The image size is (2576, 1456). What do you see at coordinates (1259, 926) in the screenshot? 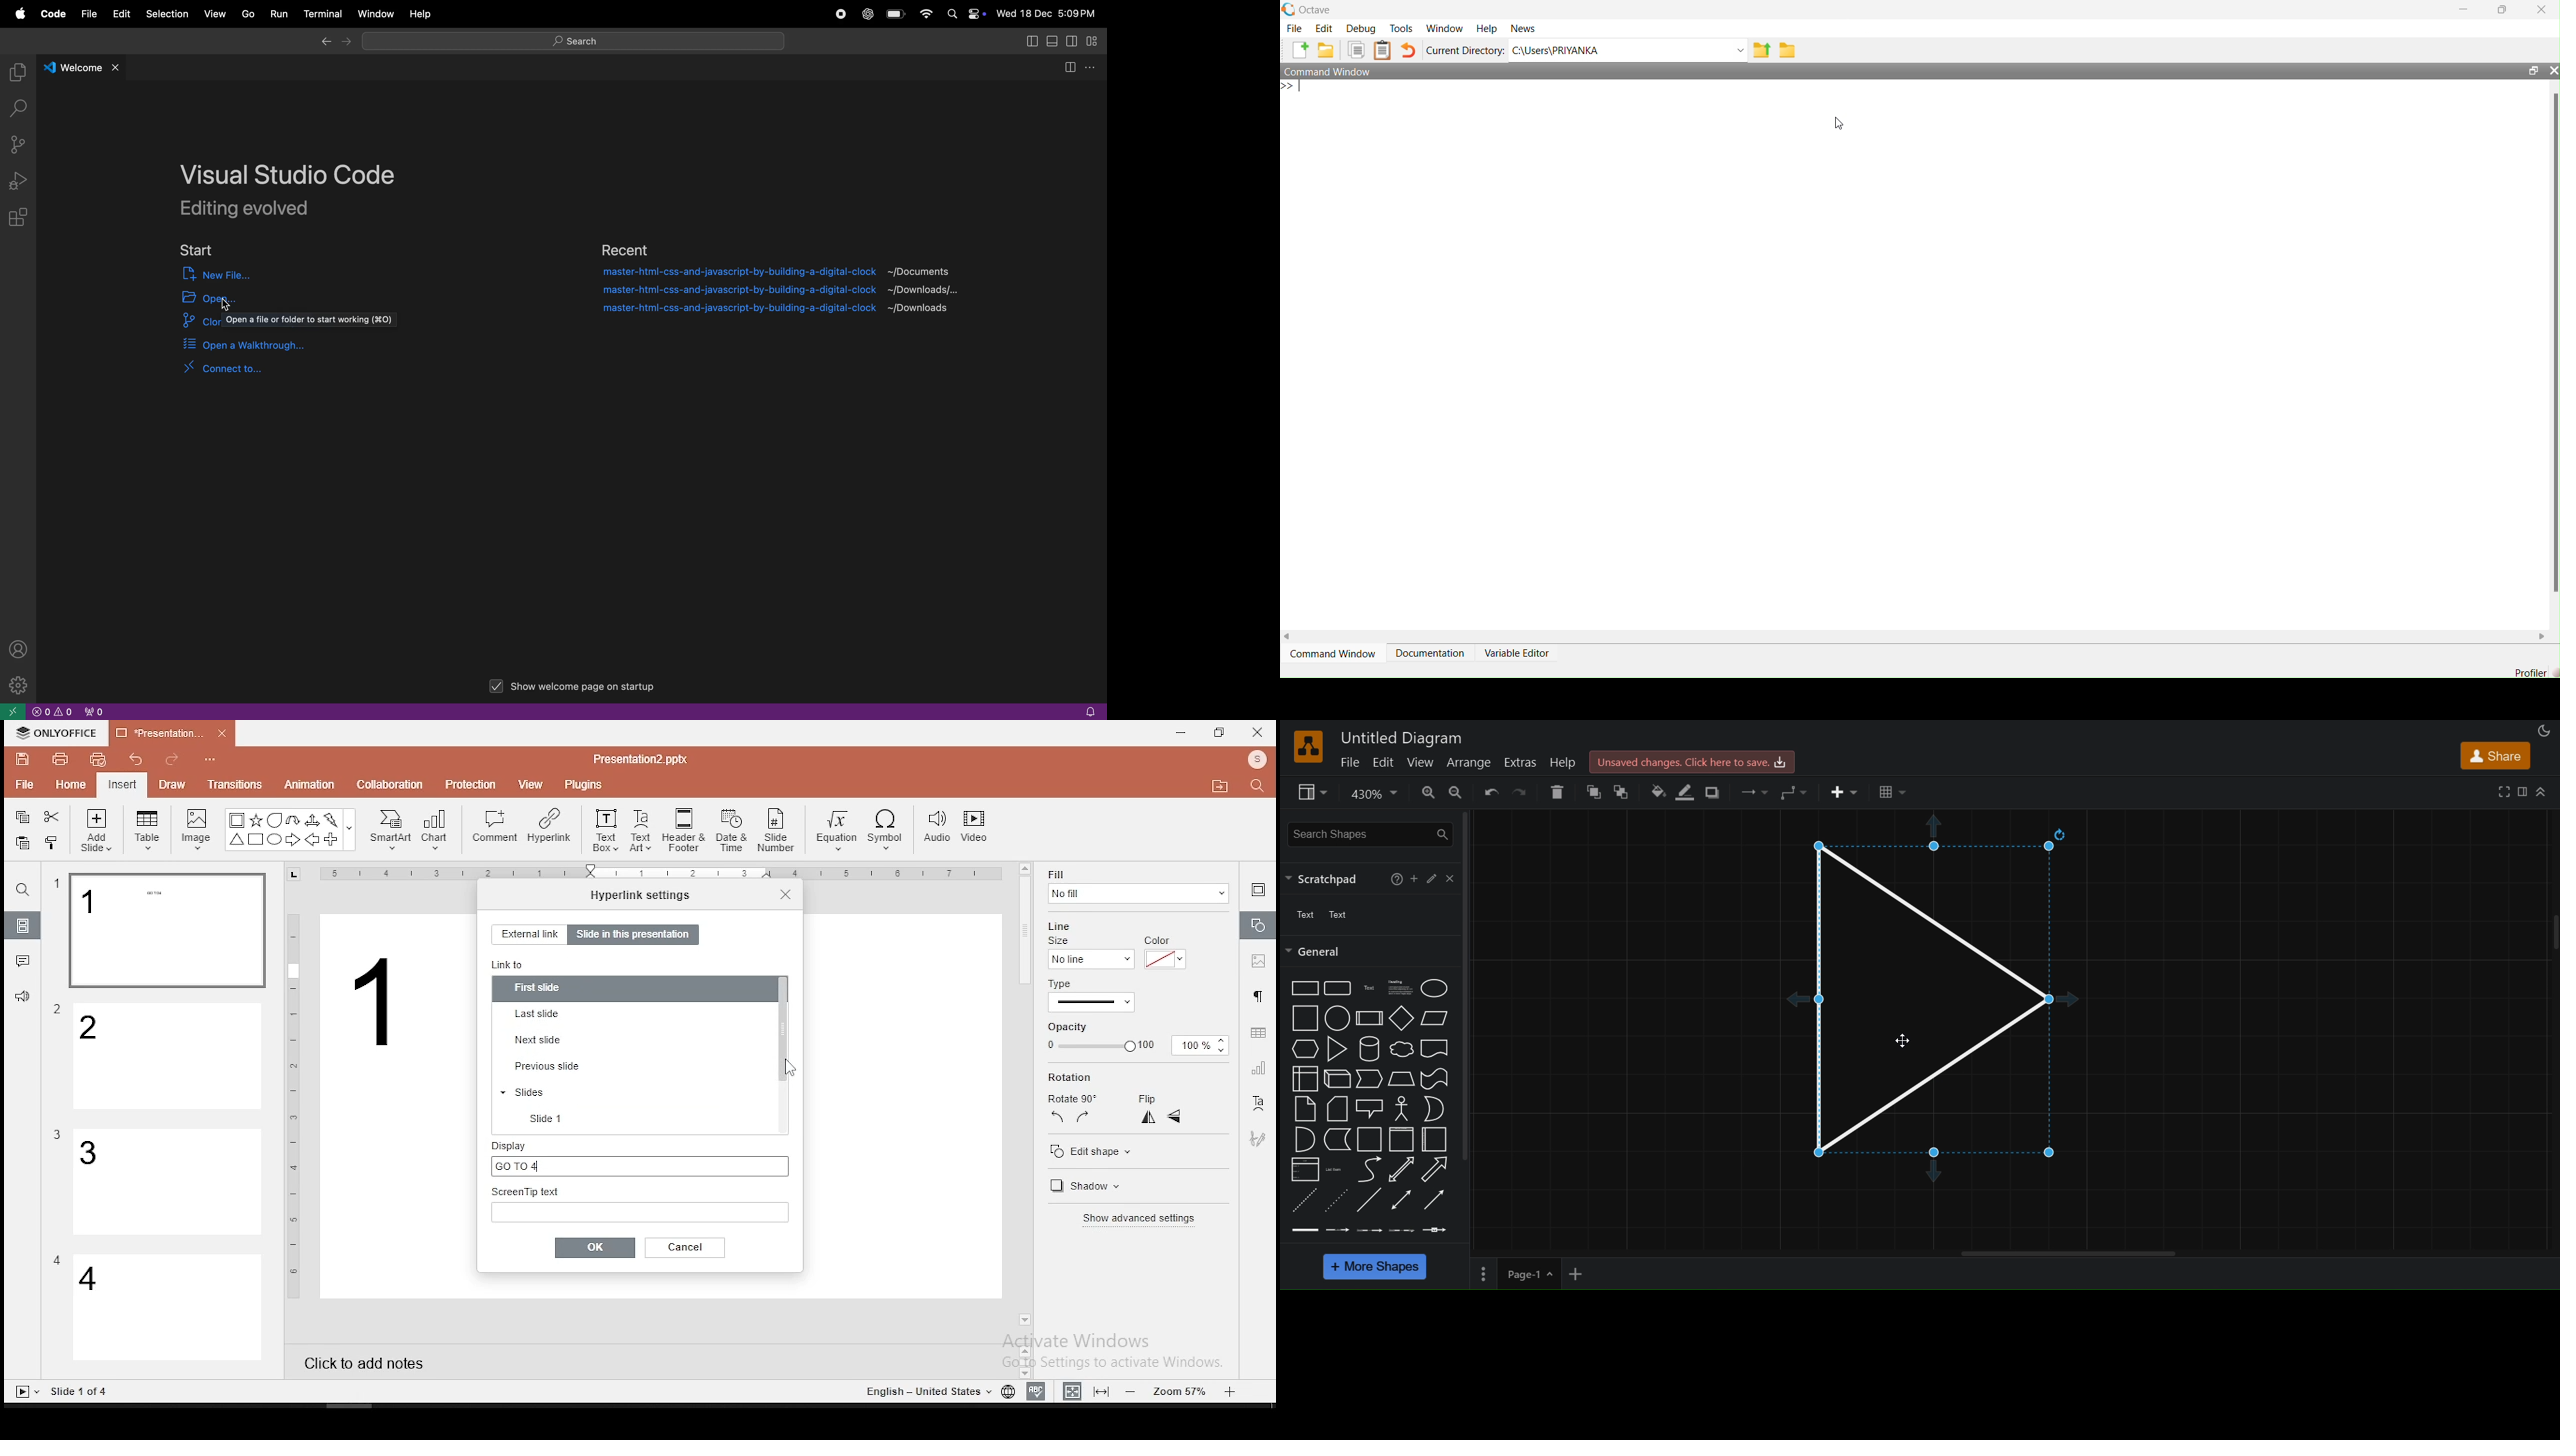
I see `shape settings` at bounding box center [1259, 926].